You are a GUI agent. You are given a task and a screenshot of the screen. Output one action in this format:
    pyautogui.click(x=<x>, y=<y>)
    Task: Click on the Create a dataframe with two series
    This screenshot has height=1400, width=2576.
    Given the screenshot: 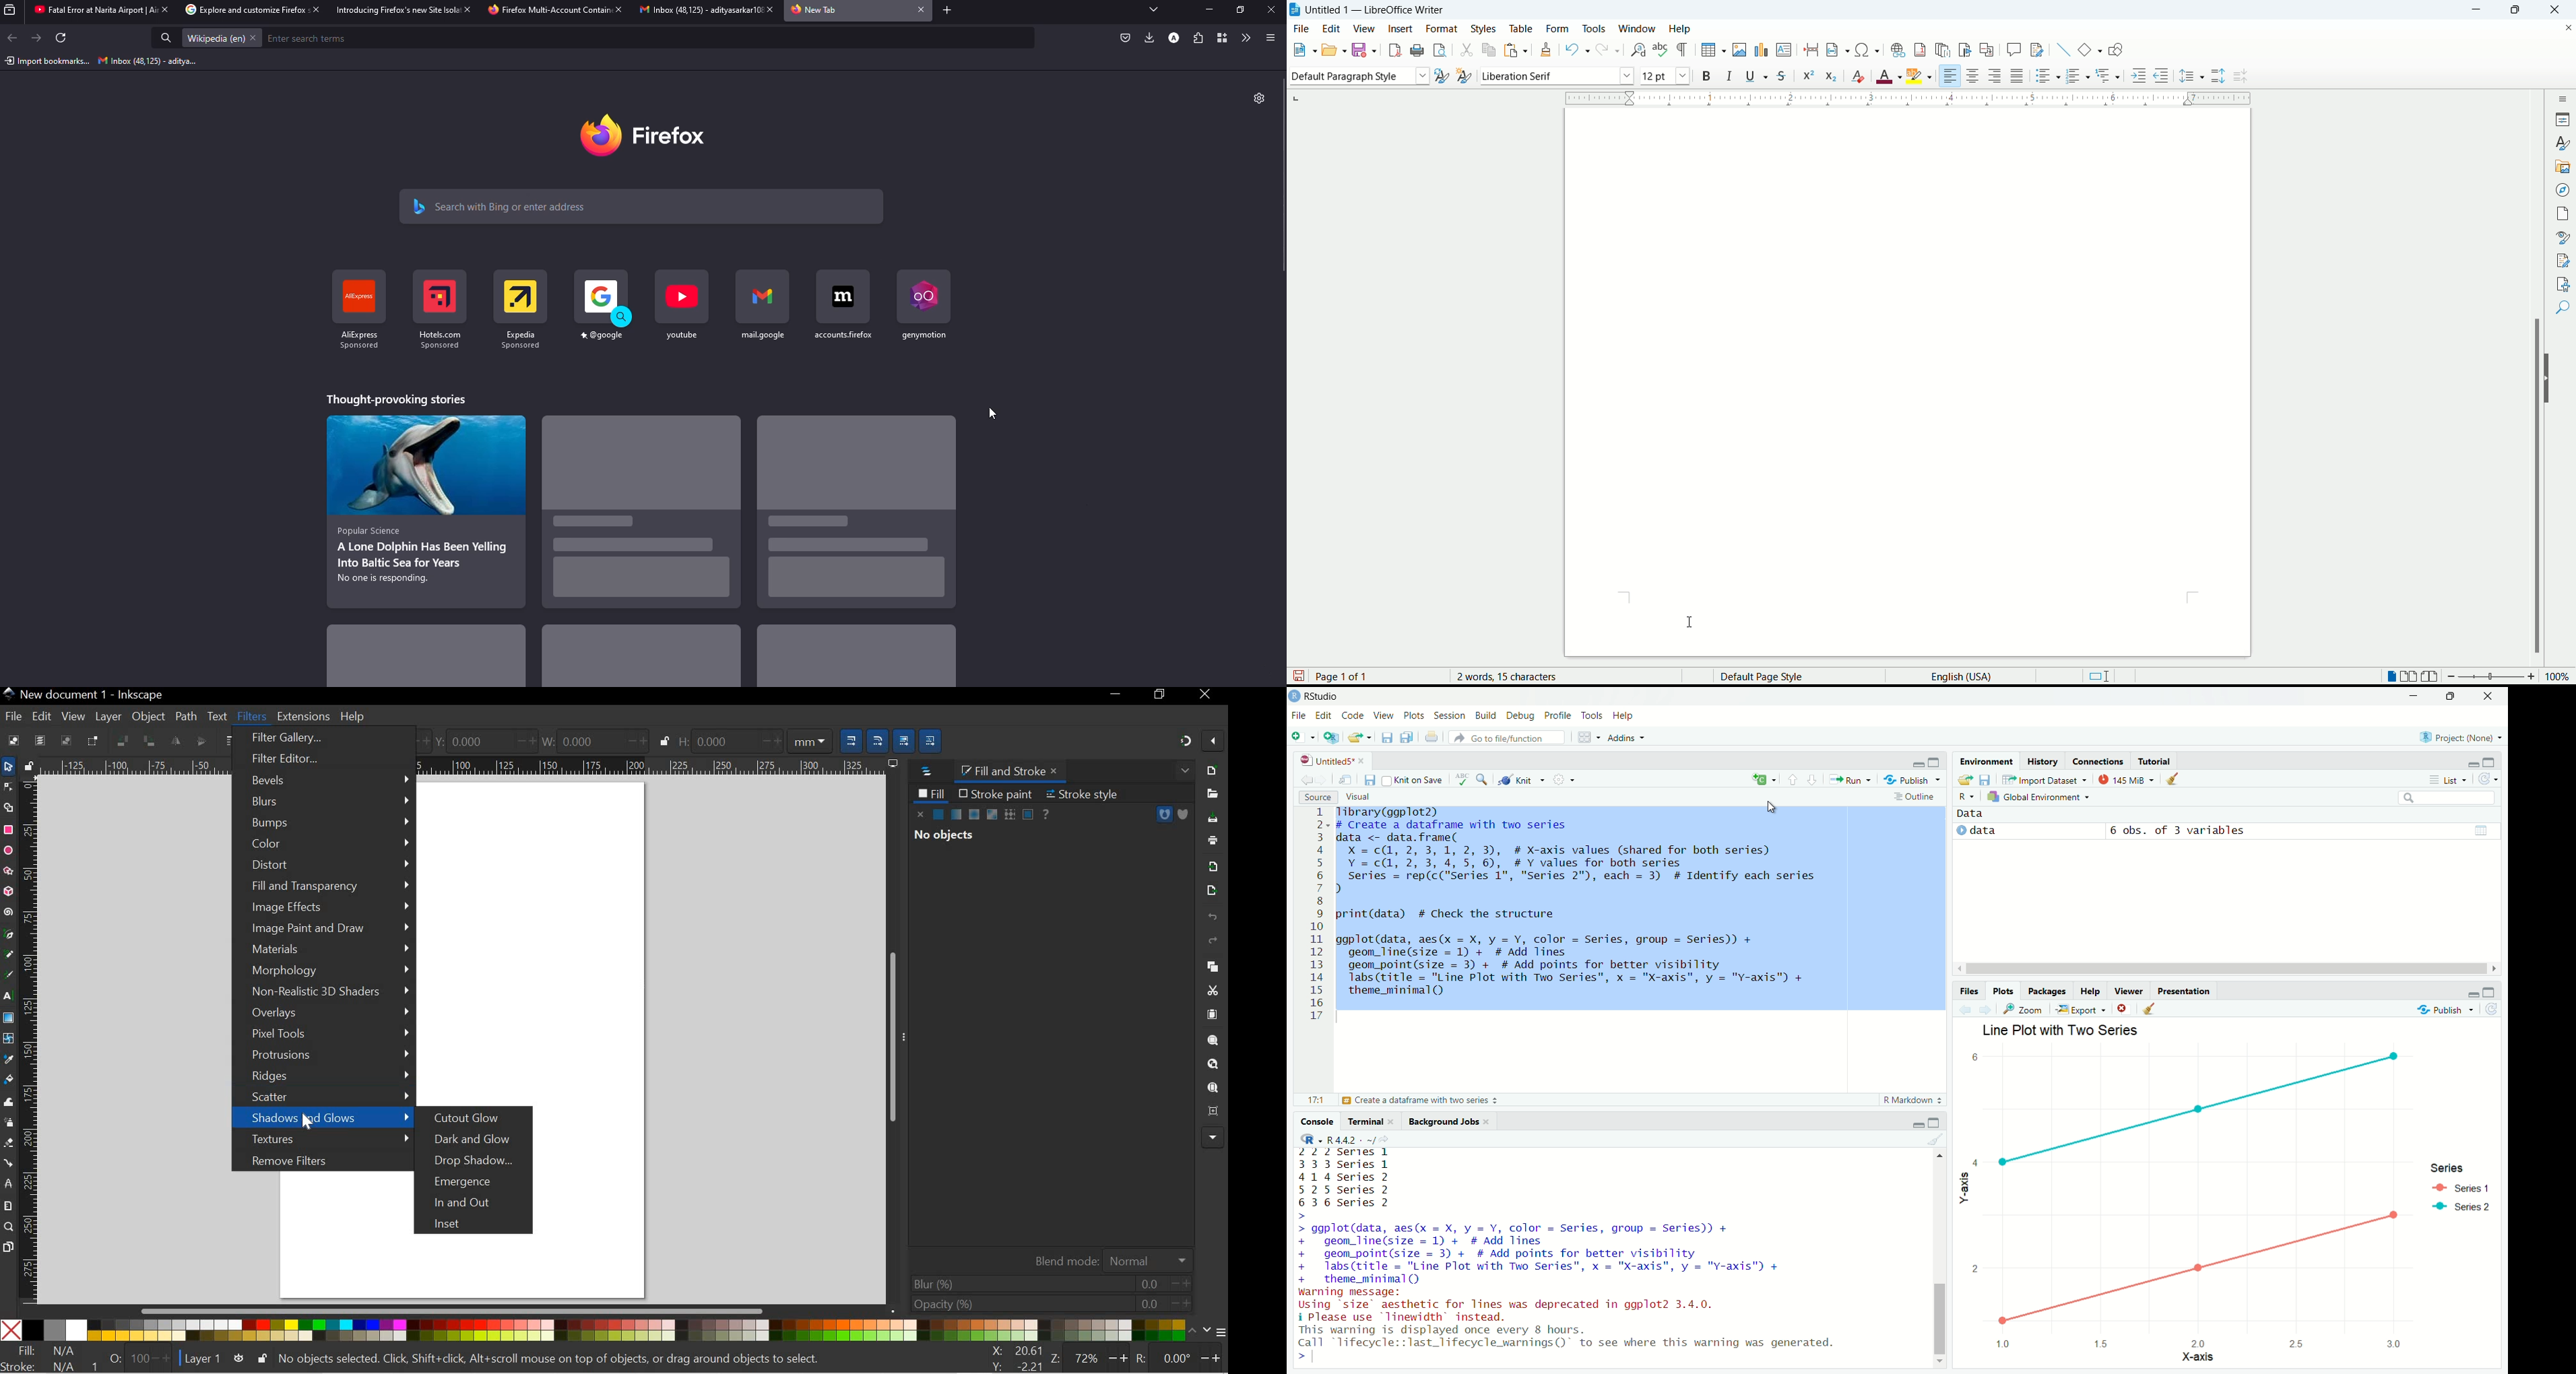 What is the action you would take?
    pyautogui.click(x=1421, y=1100)
    